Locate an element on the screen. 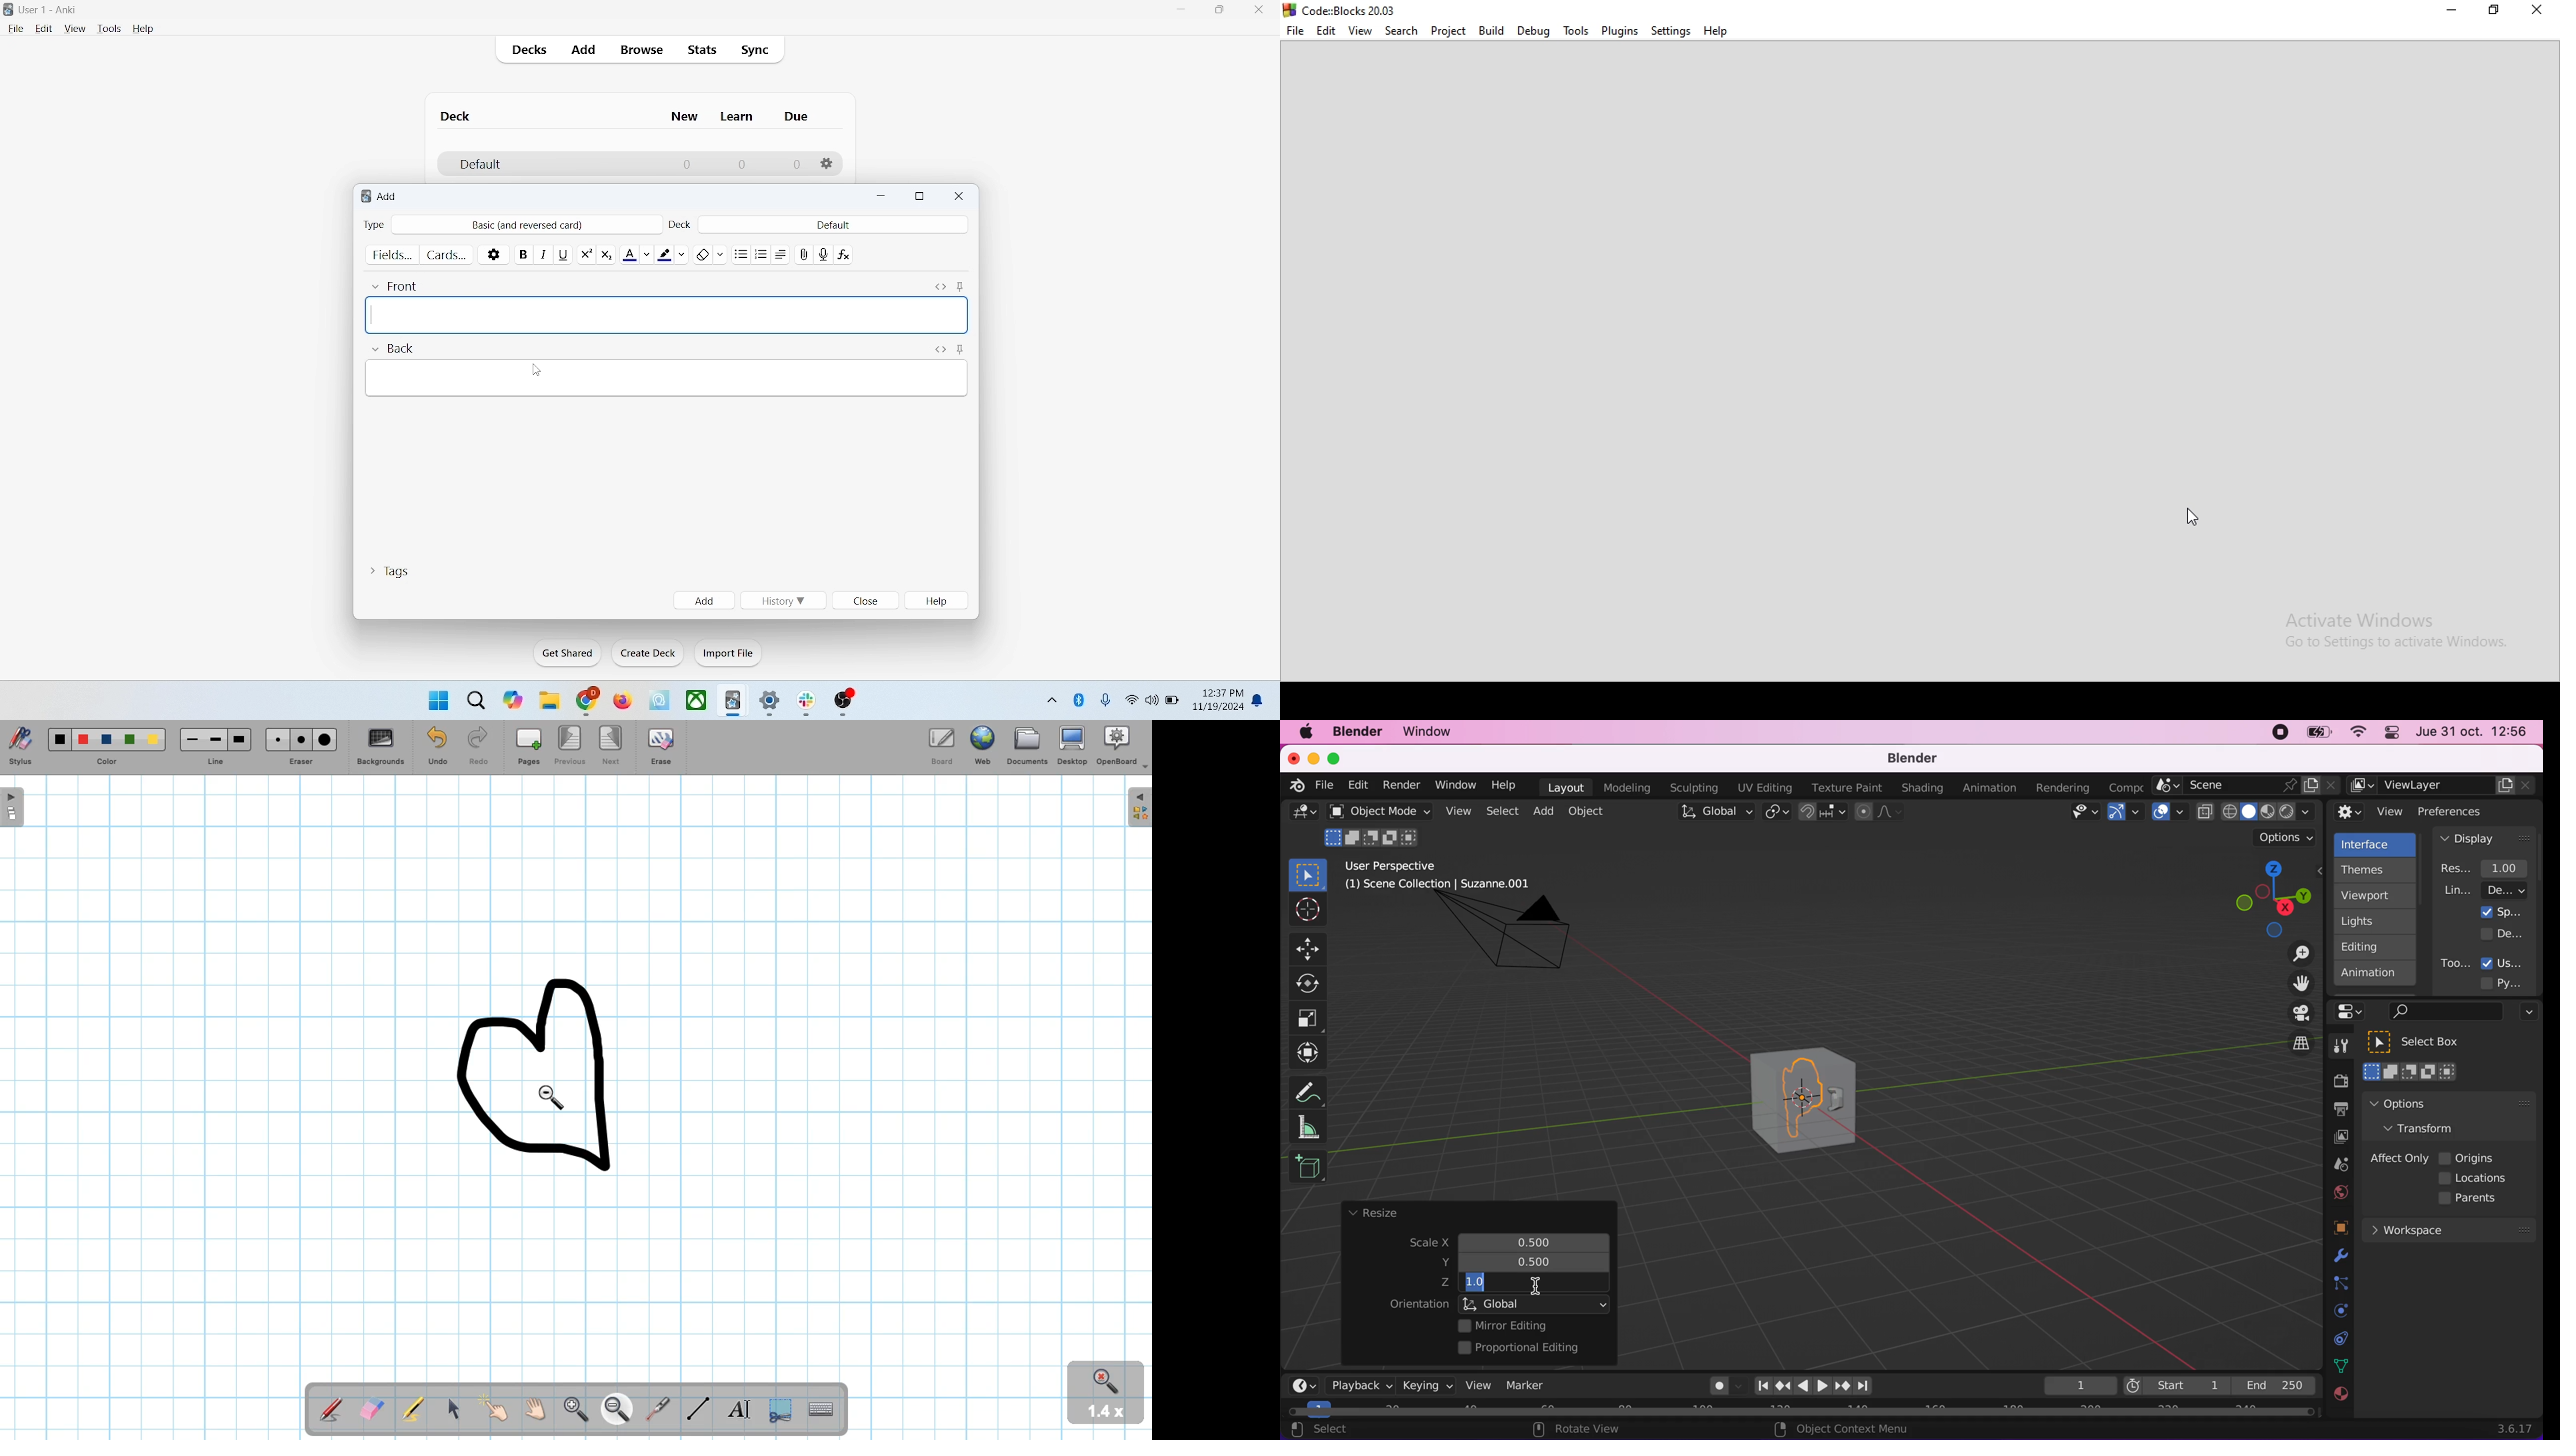 Image resolution: width=2576 pixels, height=1456 pixels. notification is located at coordinates (1262, 699).